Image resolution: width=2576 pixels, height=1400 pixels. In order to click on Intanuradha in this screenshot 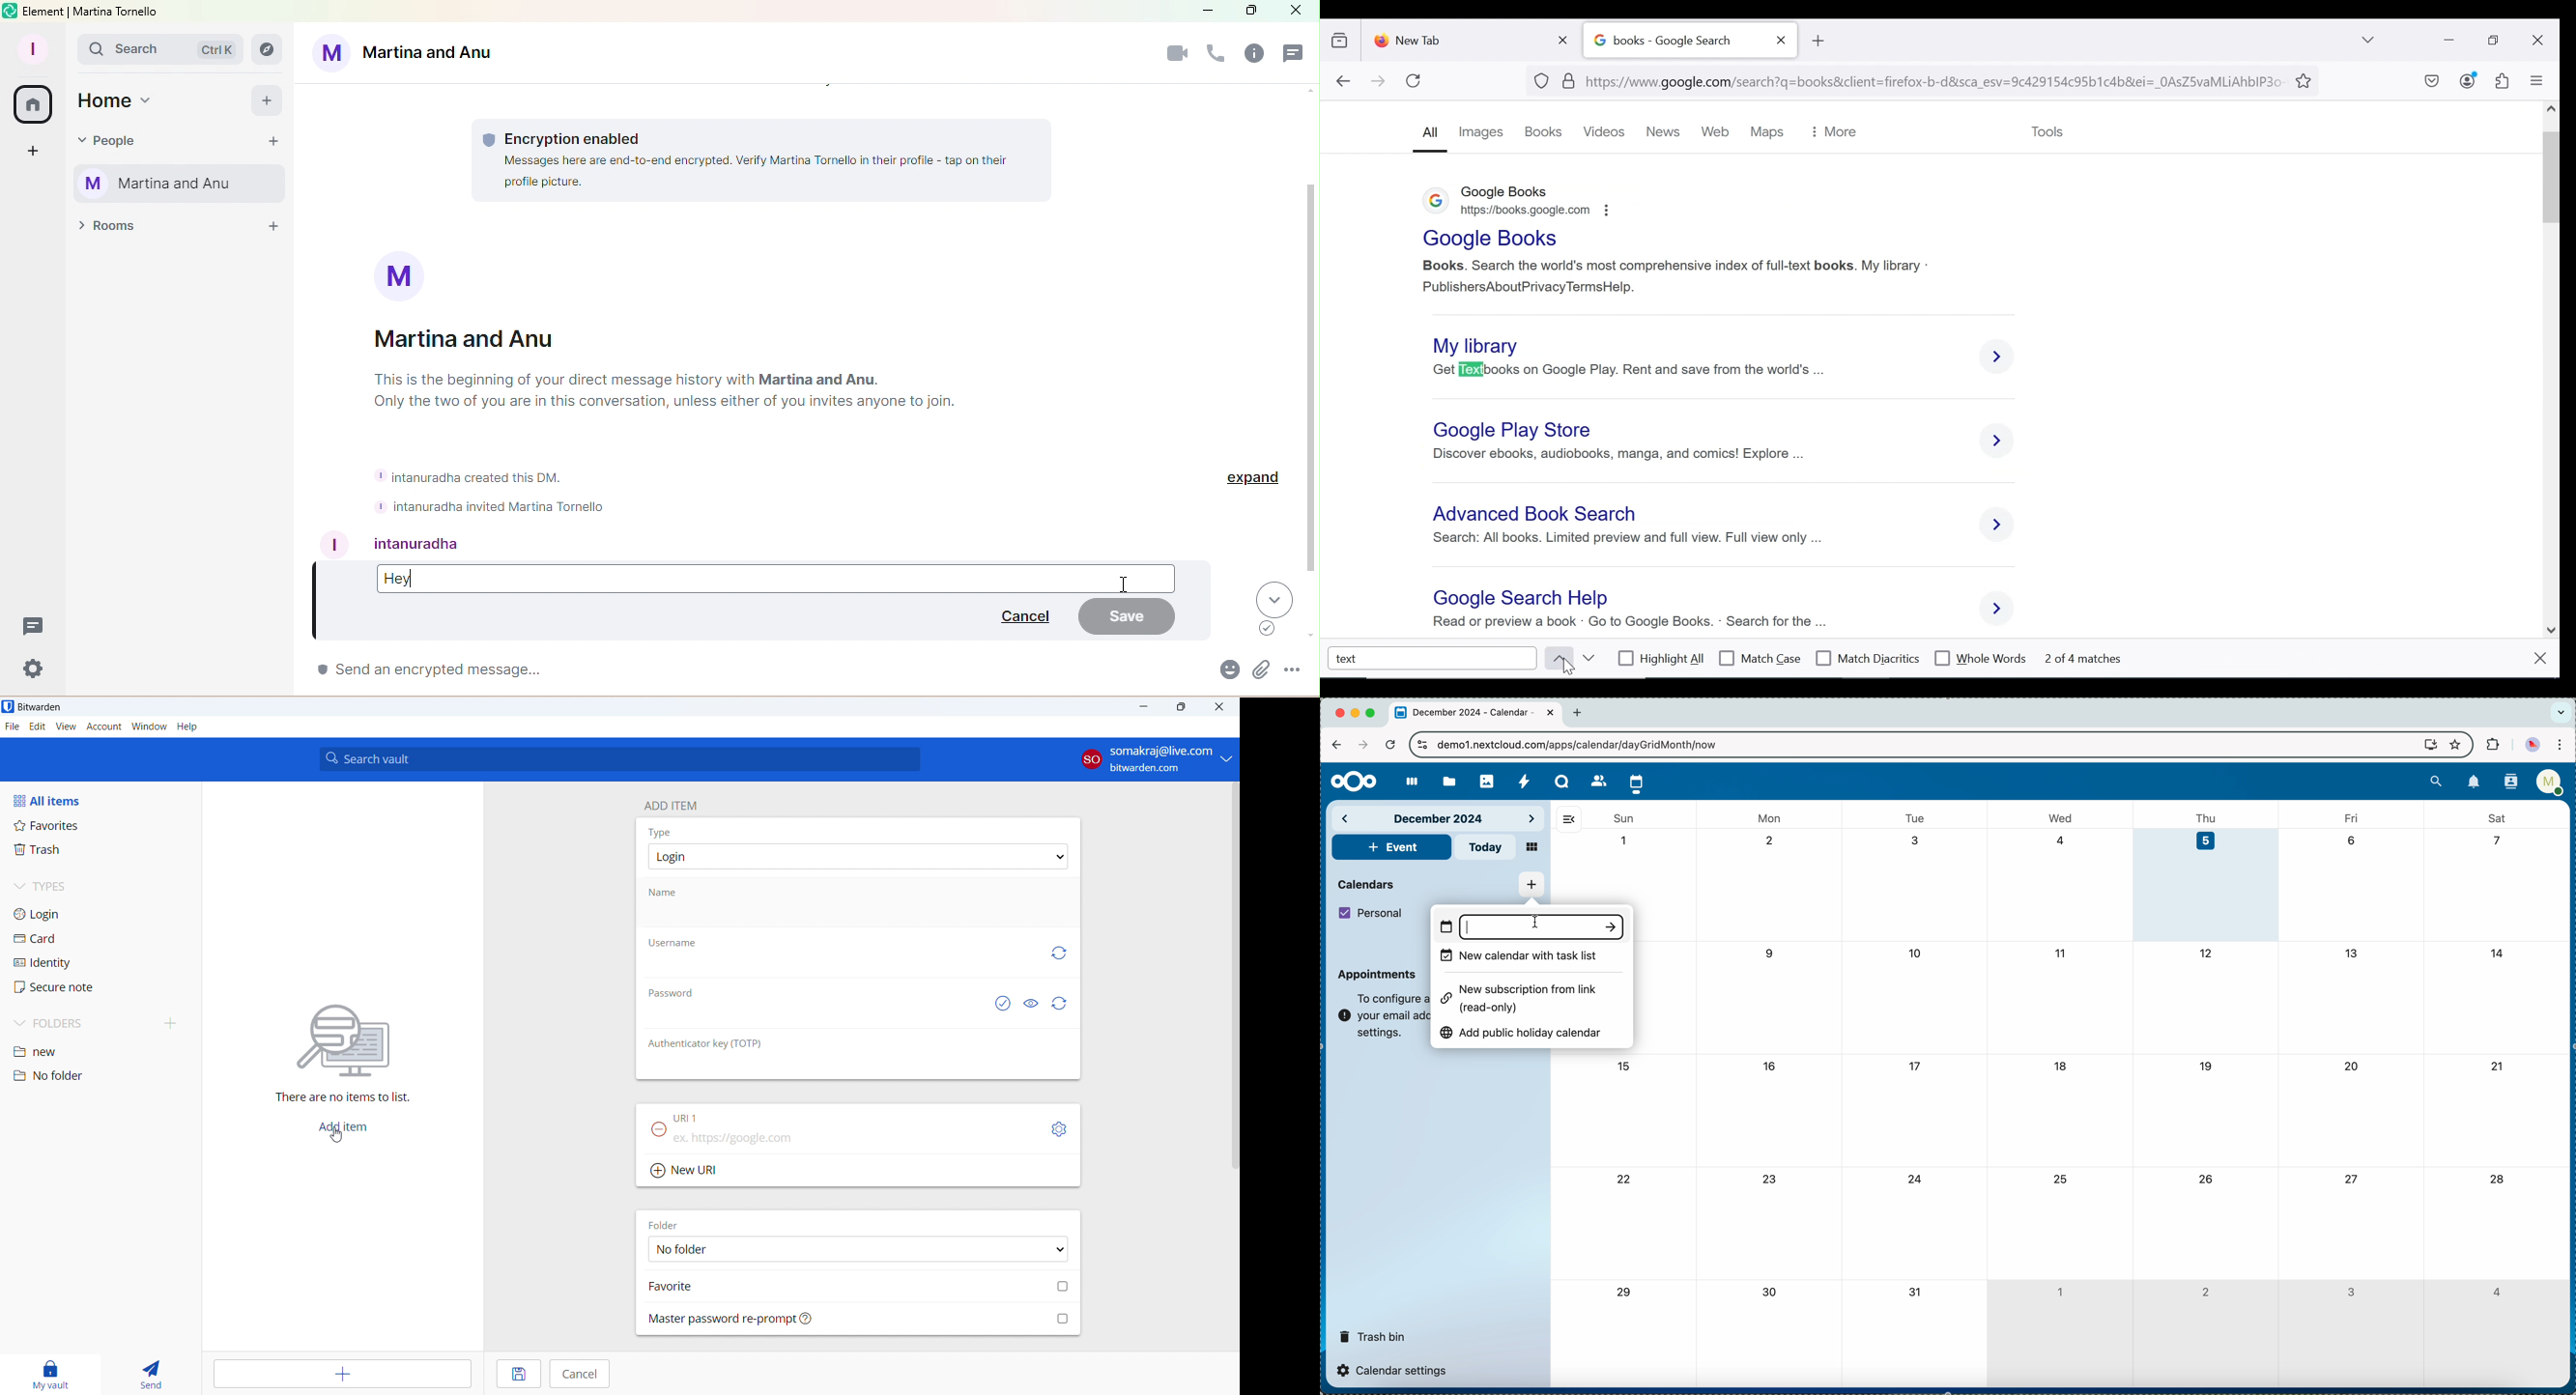, I will do `click(424, 543)`.